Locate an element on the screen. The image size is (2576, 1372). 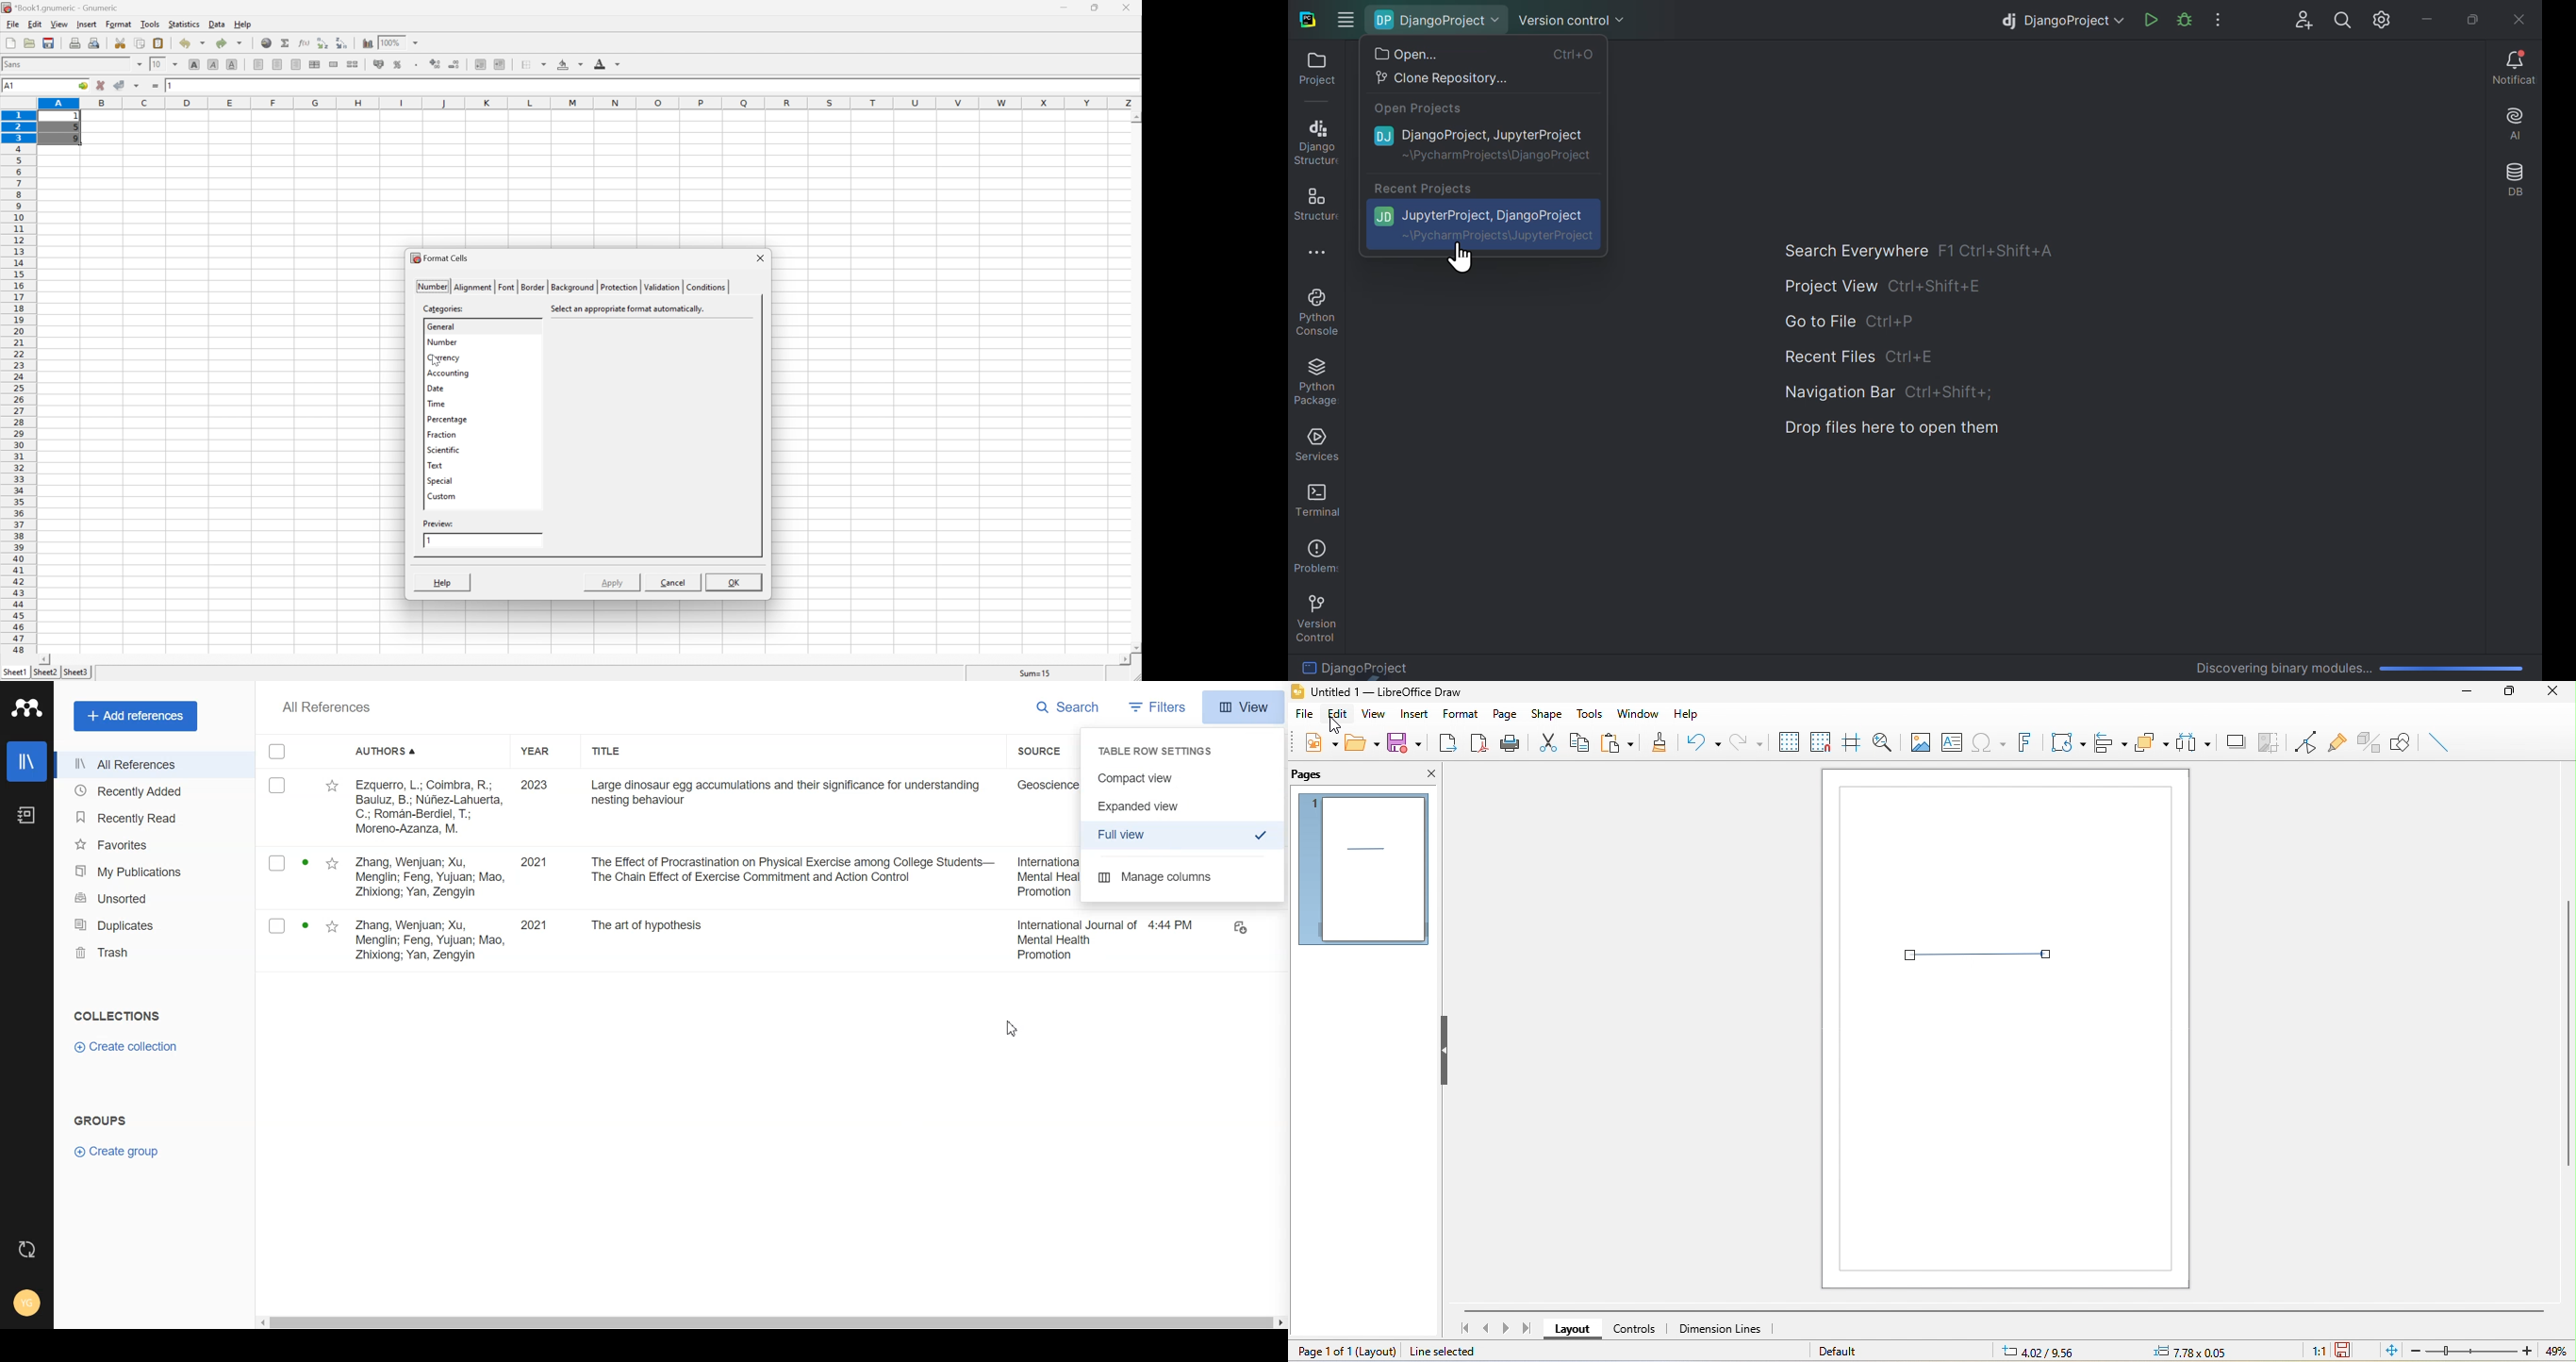
increase indent is located at coordinates (501, 64).